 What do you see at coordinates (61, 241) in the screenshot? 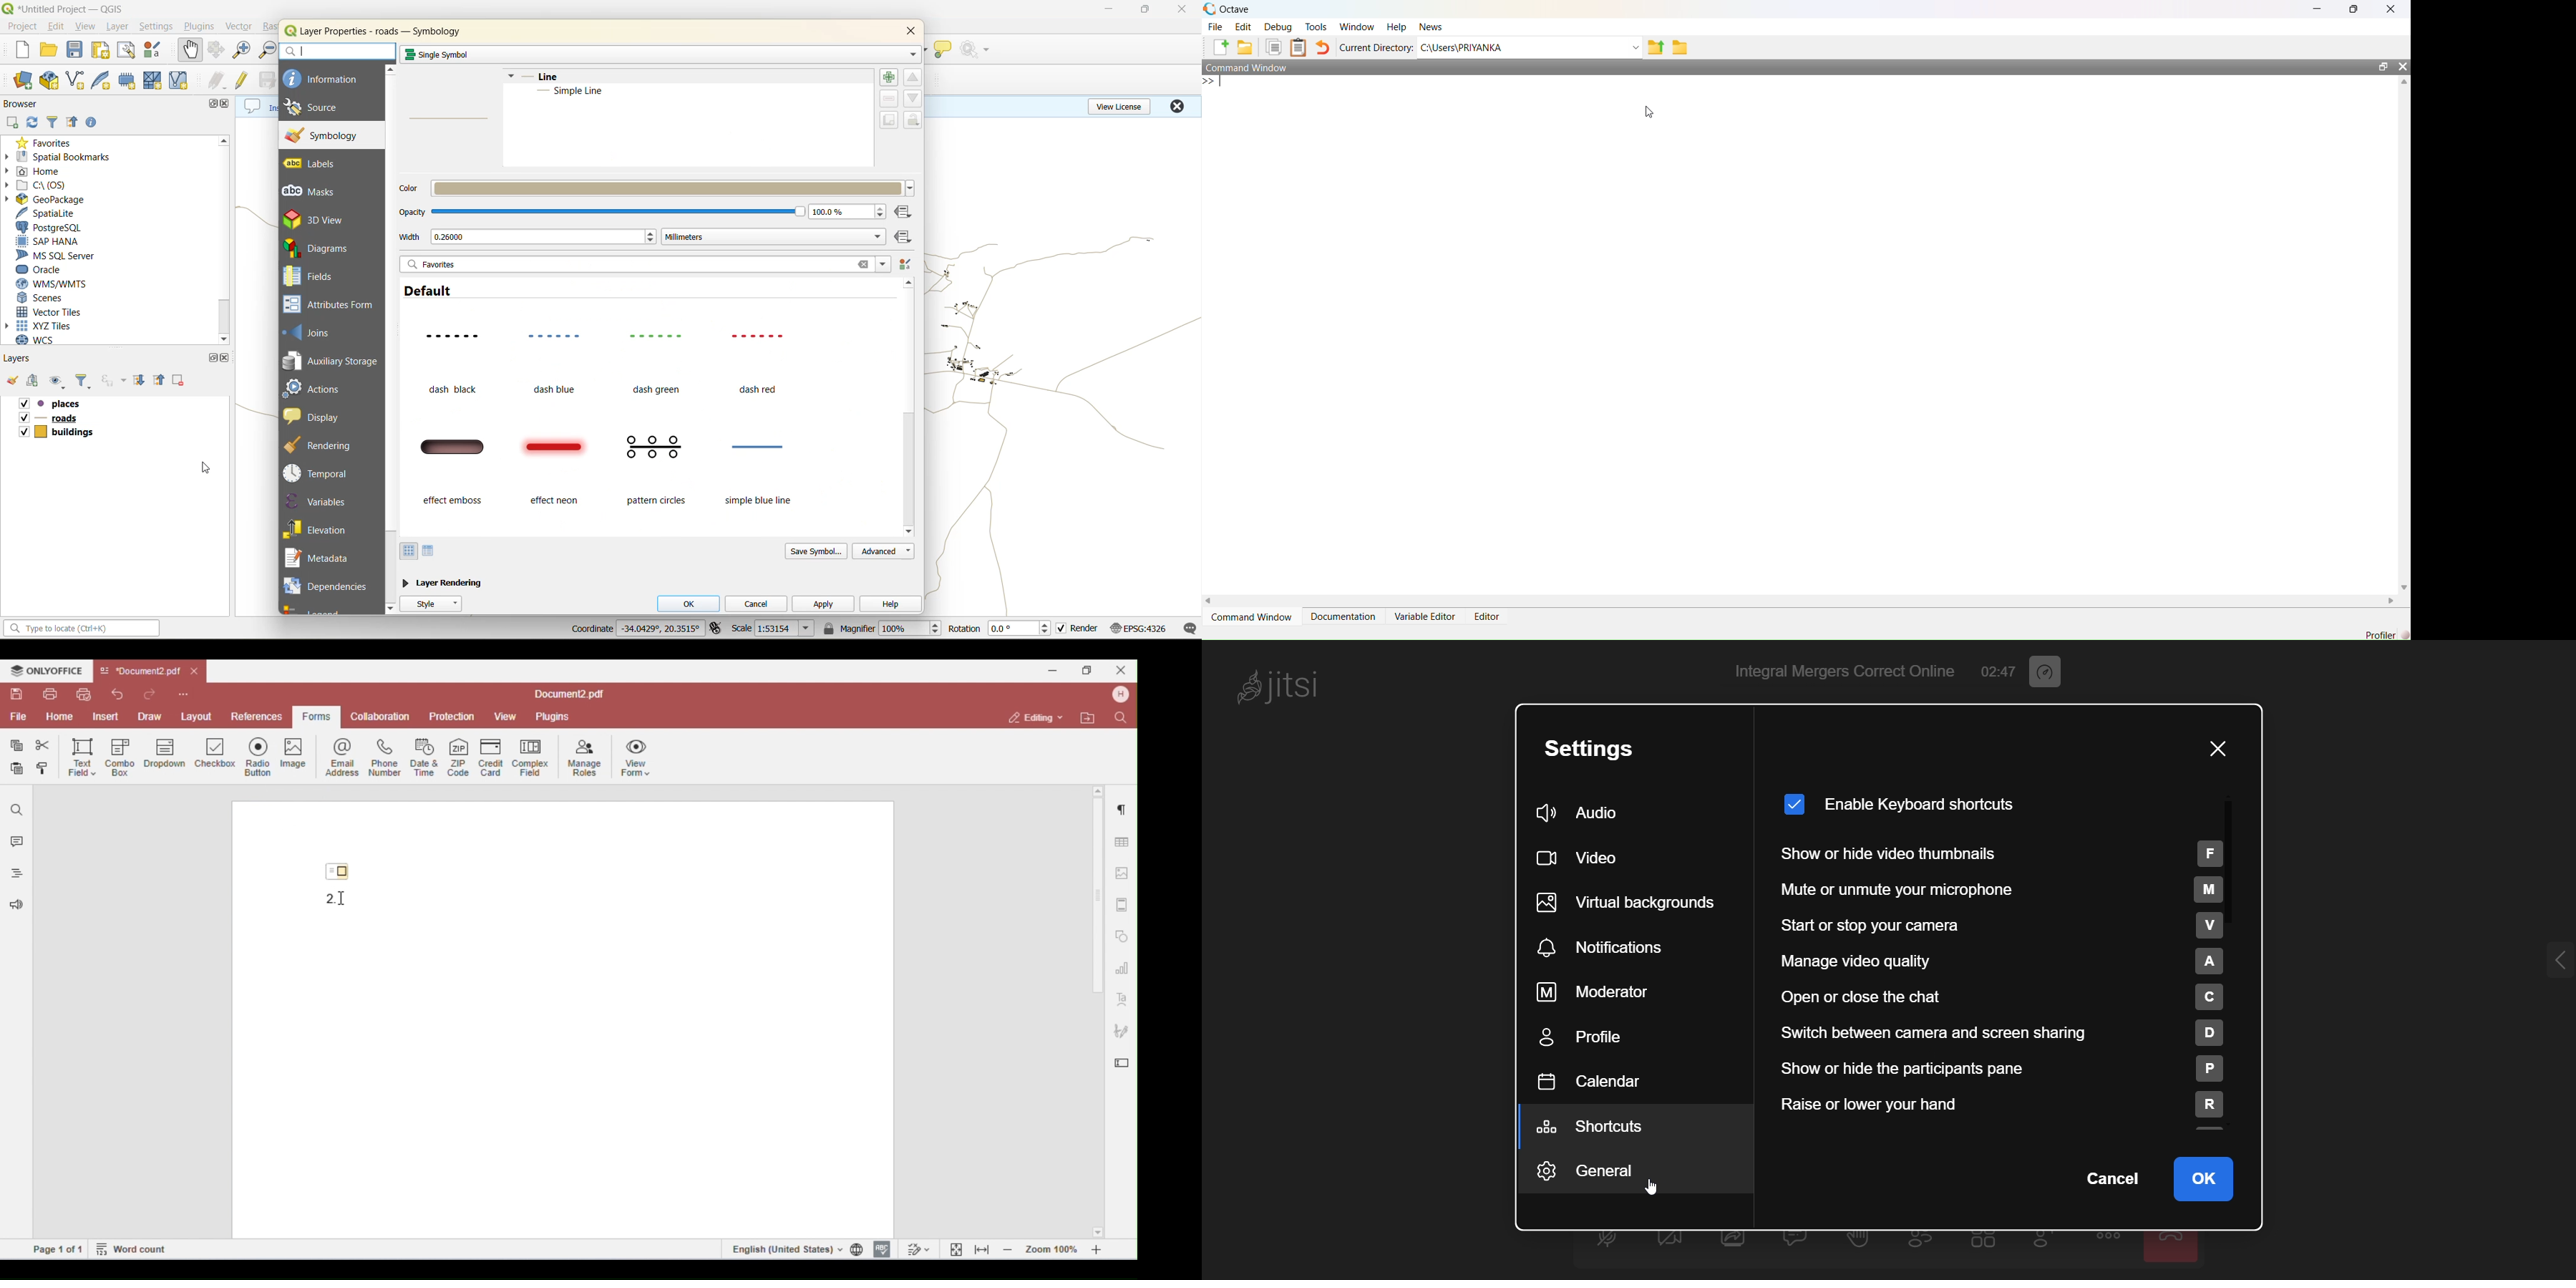
I see `sap hana` at bounding box center [61, 241].